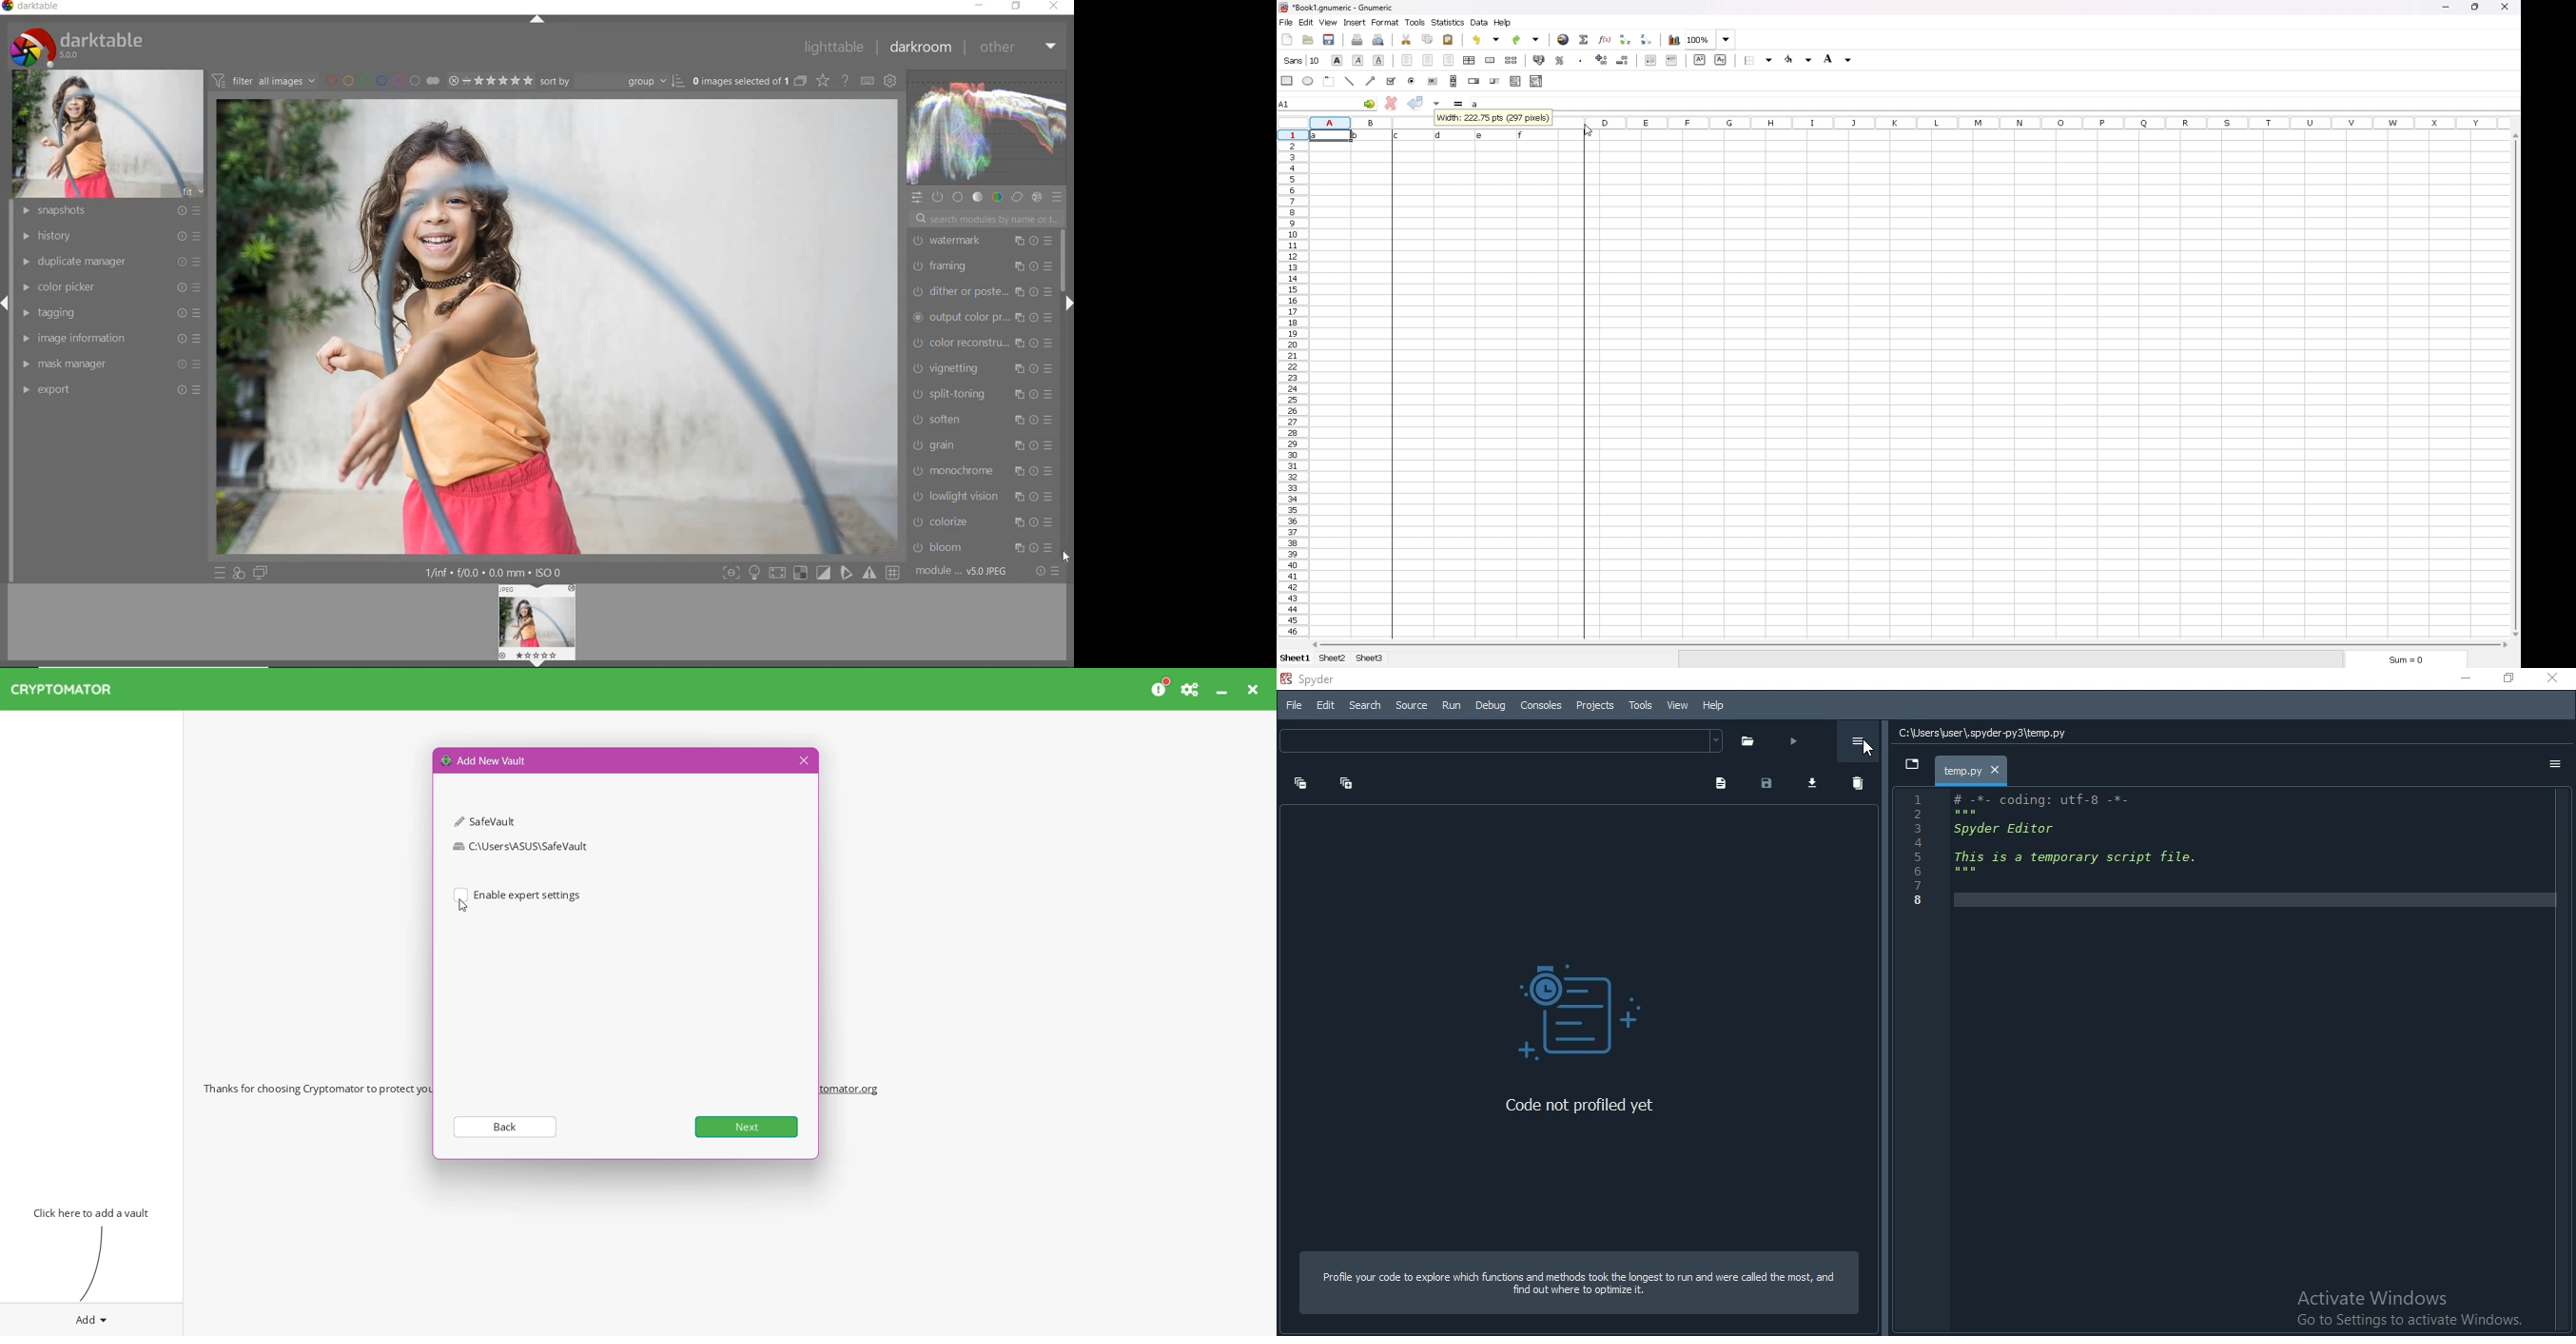 The image size is (2576, 1344). What do you see at coordinates (1161, 688) in the screenshot?
I see `Please consider donating` at bounding box center [1161, 688].